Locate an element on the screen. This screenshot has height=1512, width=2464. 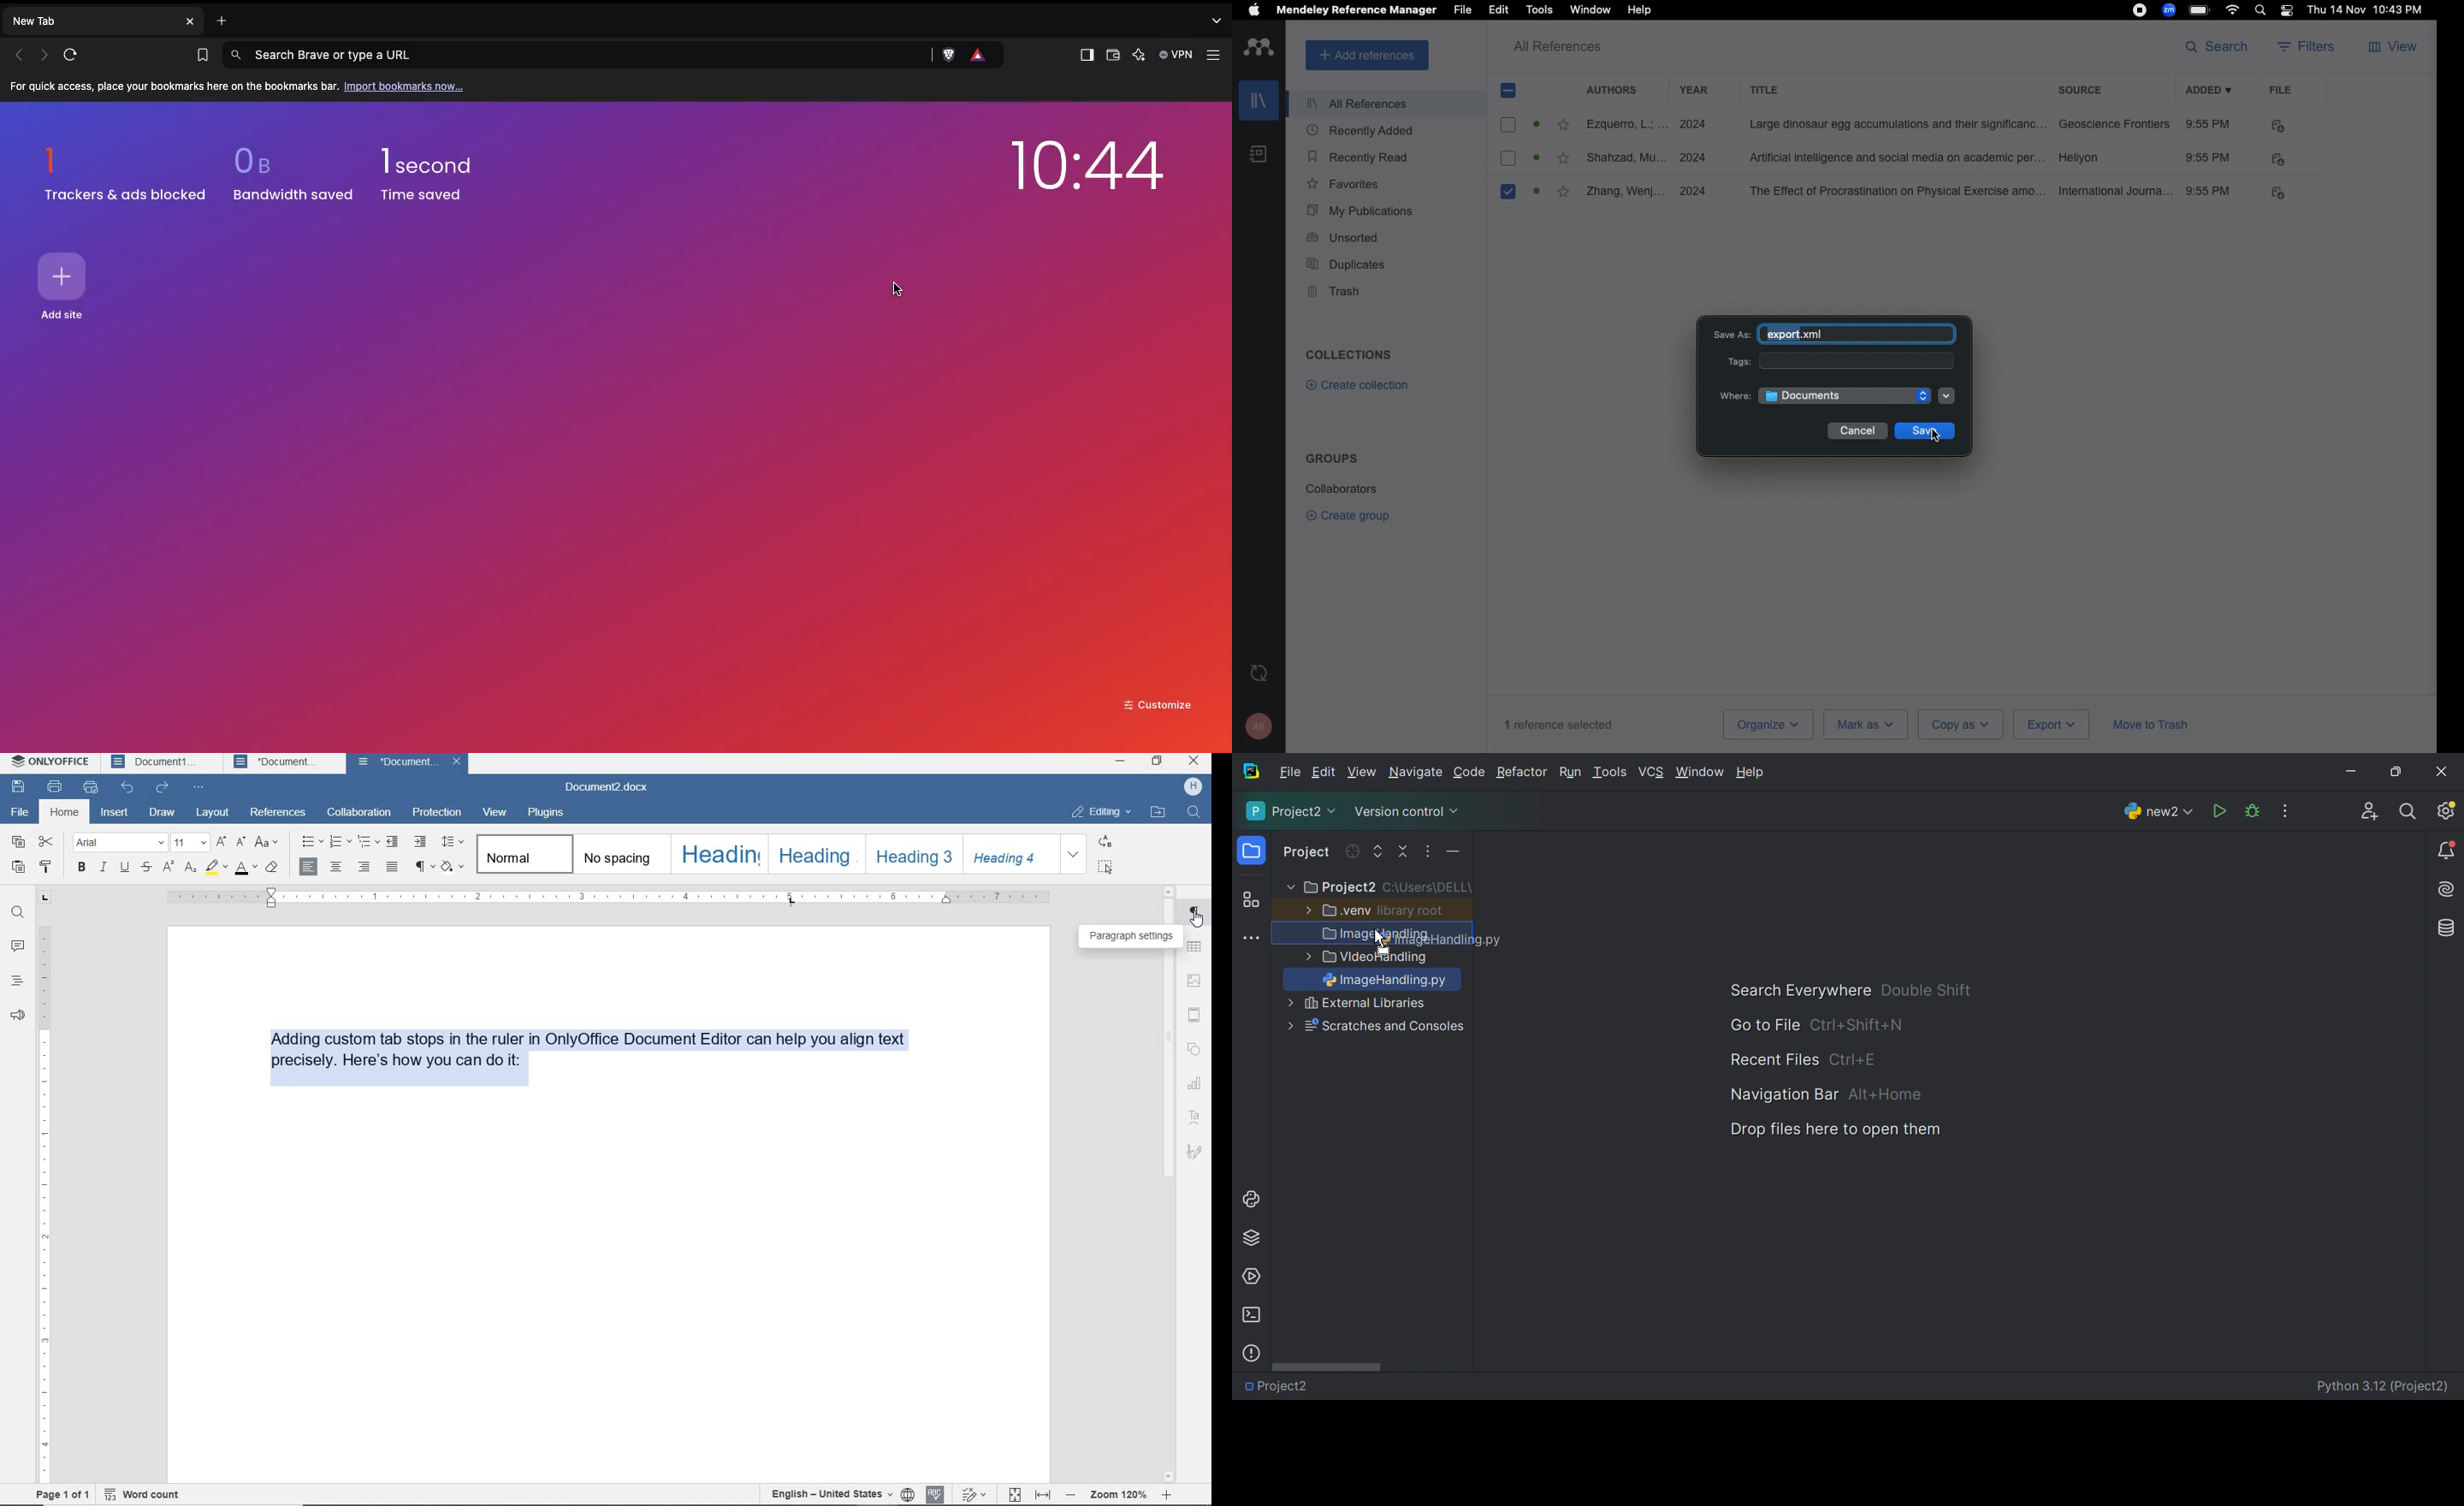
PDF is located at coordinates (2282, 193).